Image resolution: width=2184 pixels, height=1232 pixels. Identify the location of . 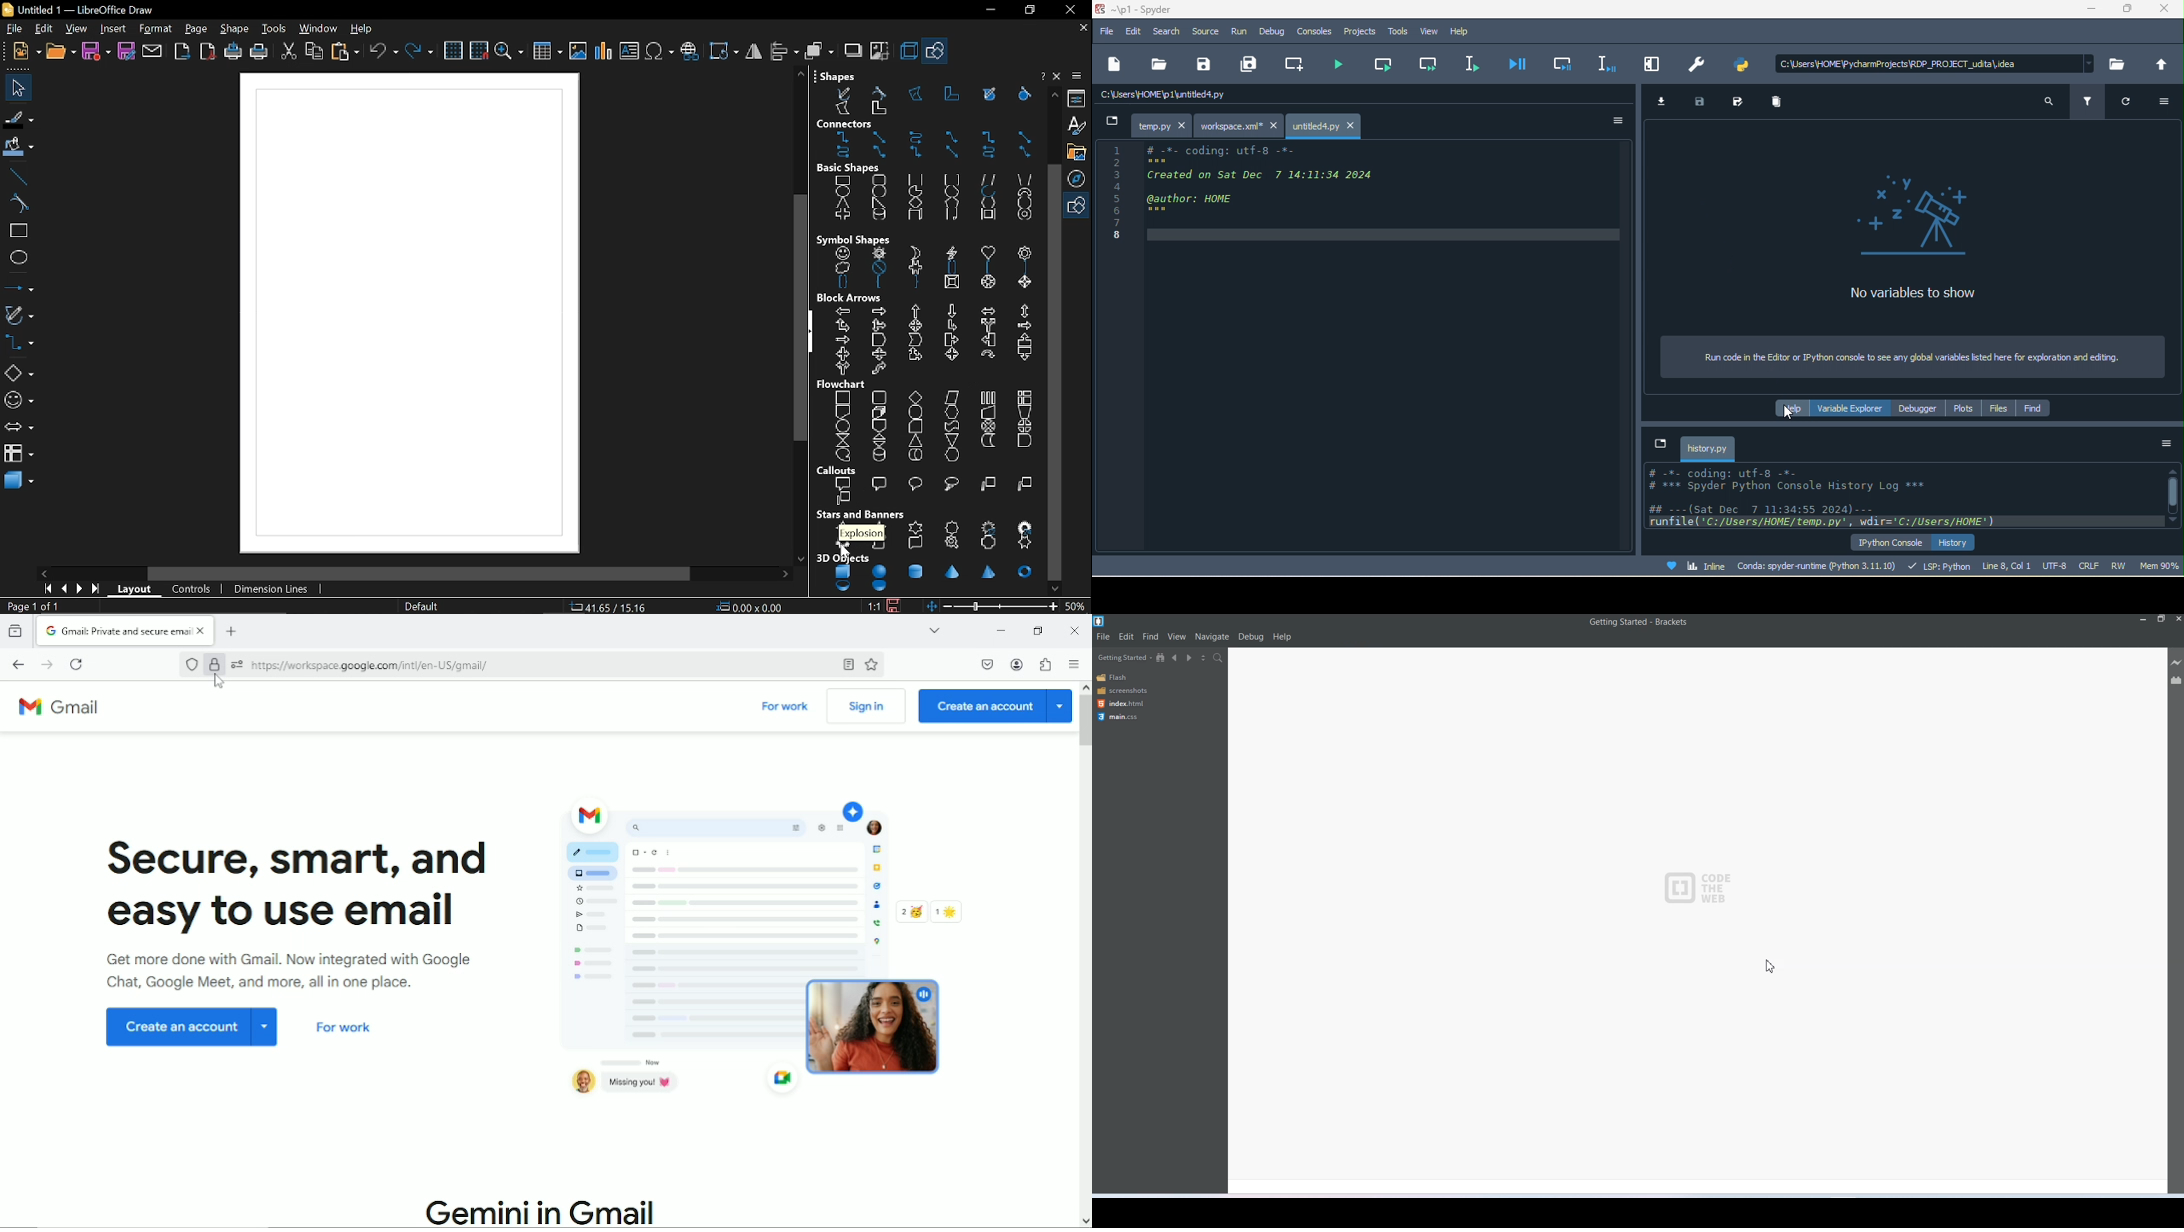
(1740, 104).